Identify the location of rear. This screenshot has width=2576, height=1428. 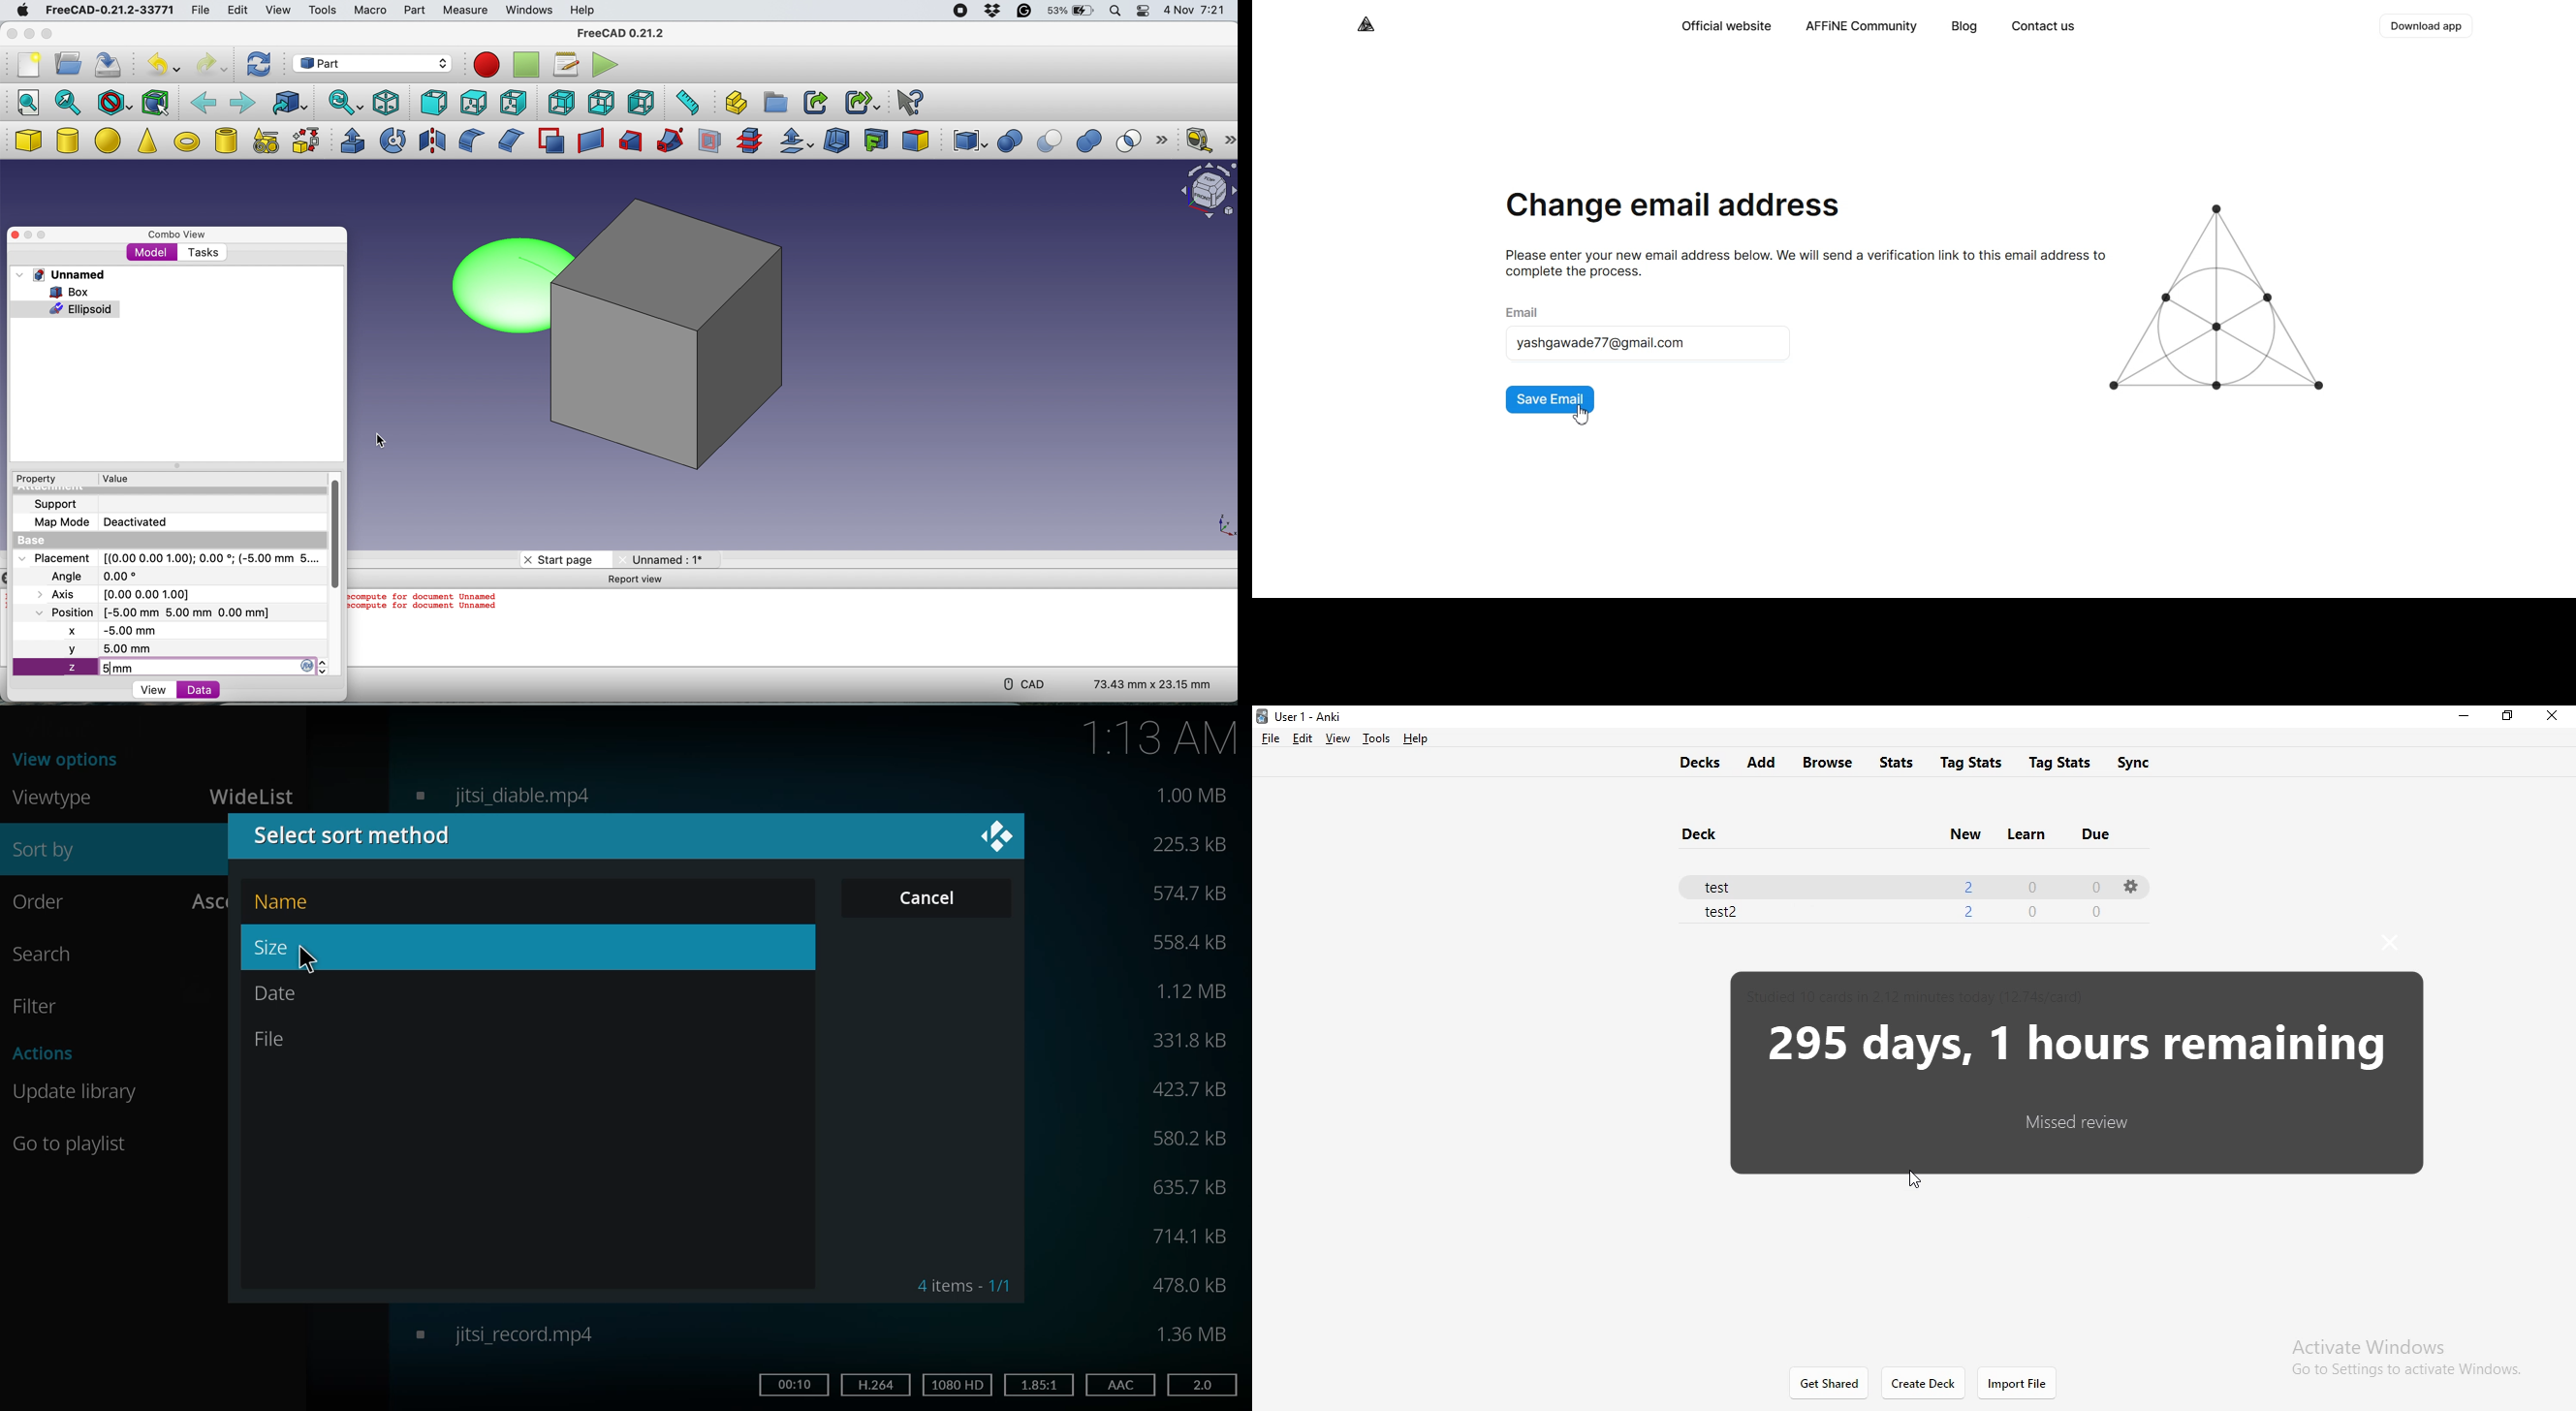
(560, 103).